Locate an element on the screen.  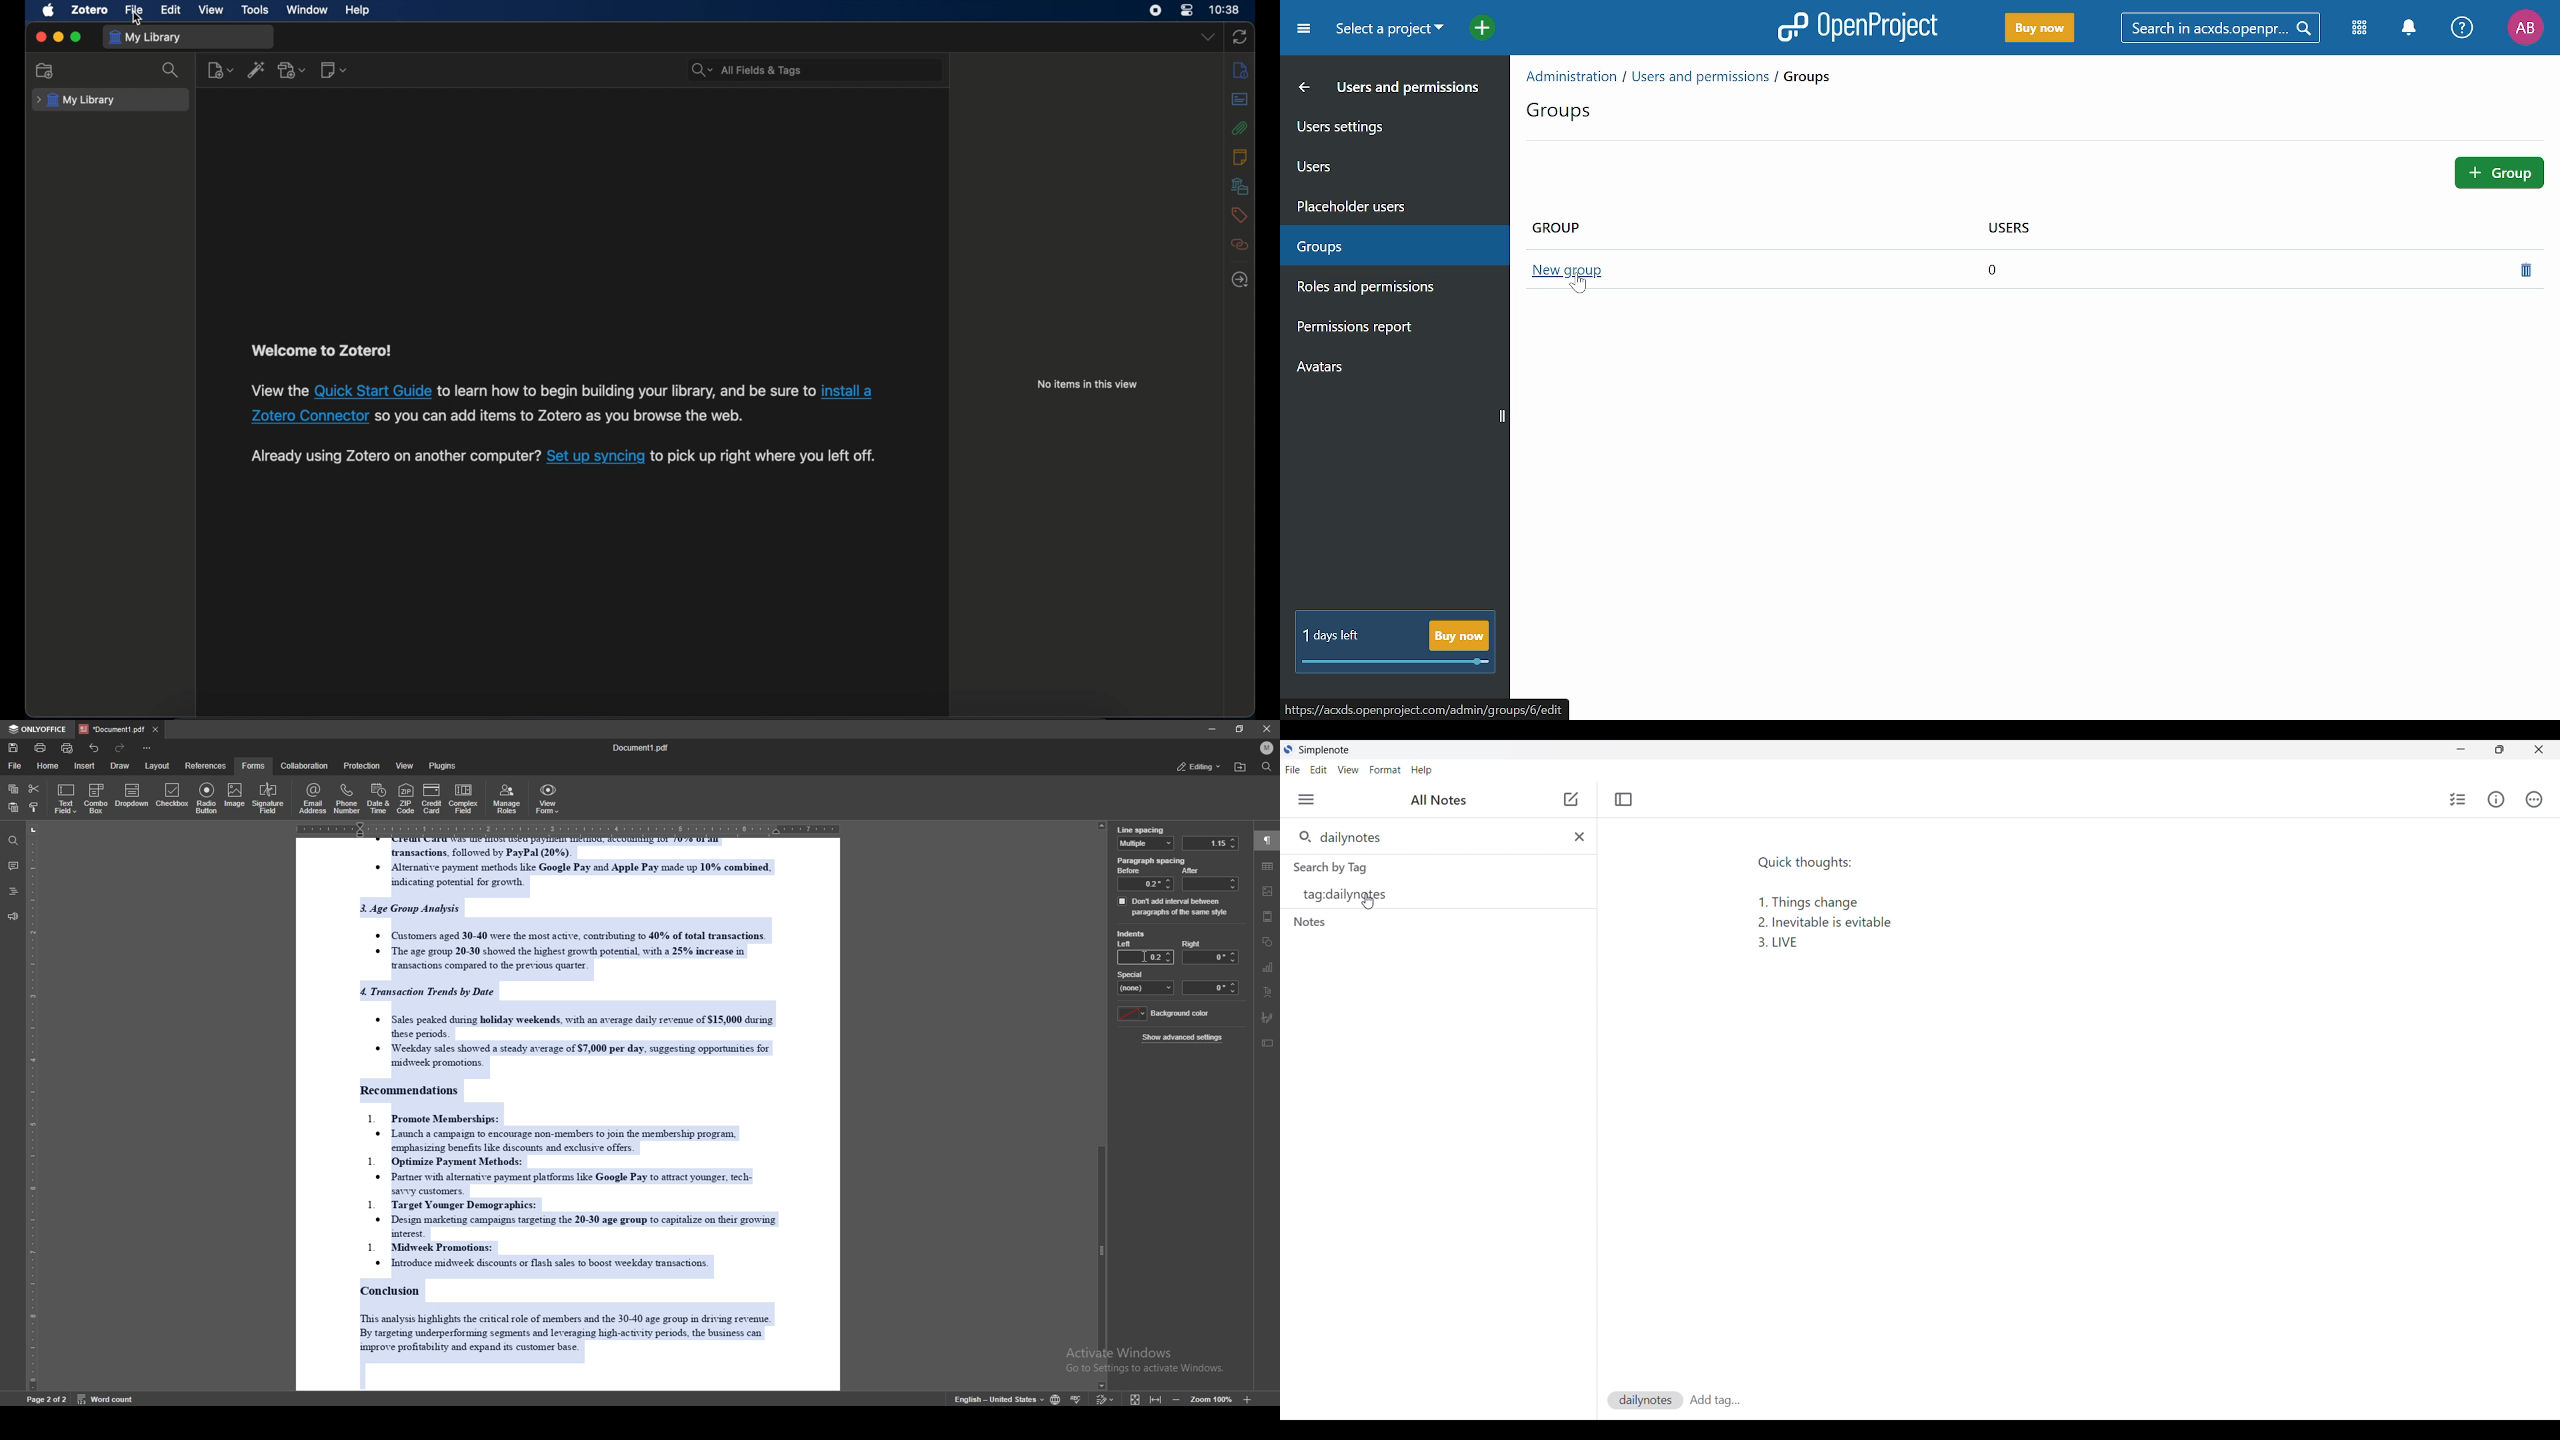
to pick up right where you left off is located at coordinates (767, 457).